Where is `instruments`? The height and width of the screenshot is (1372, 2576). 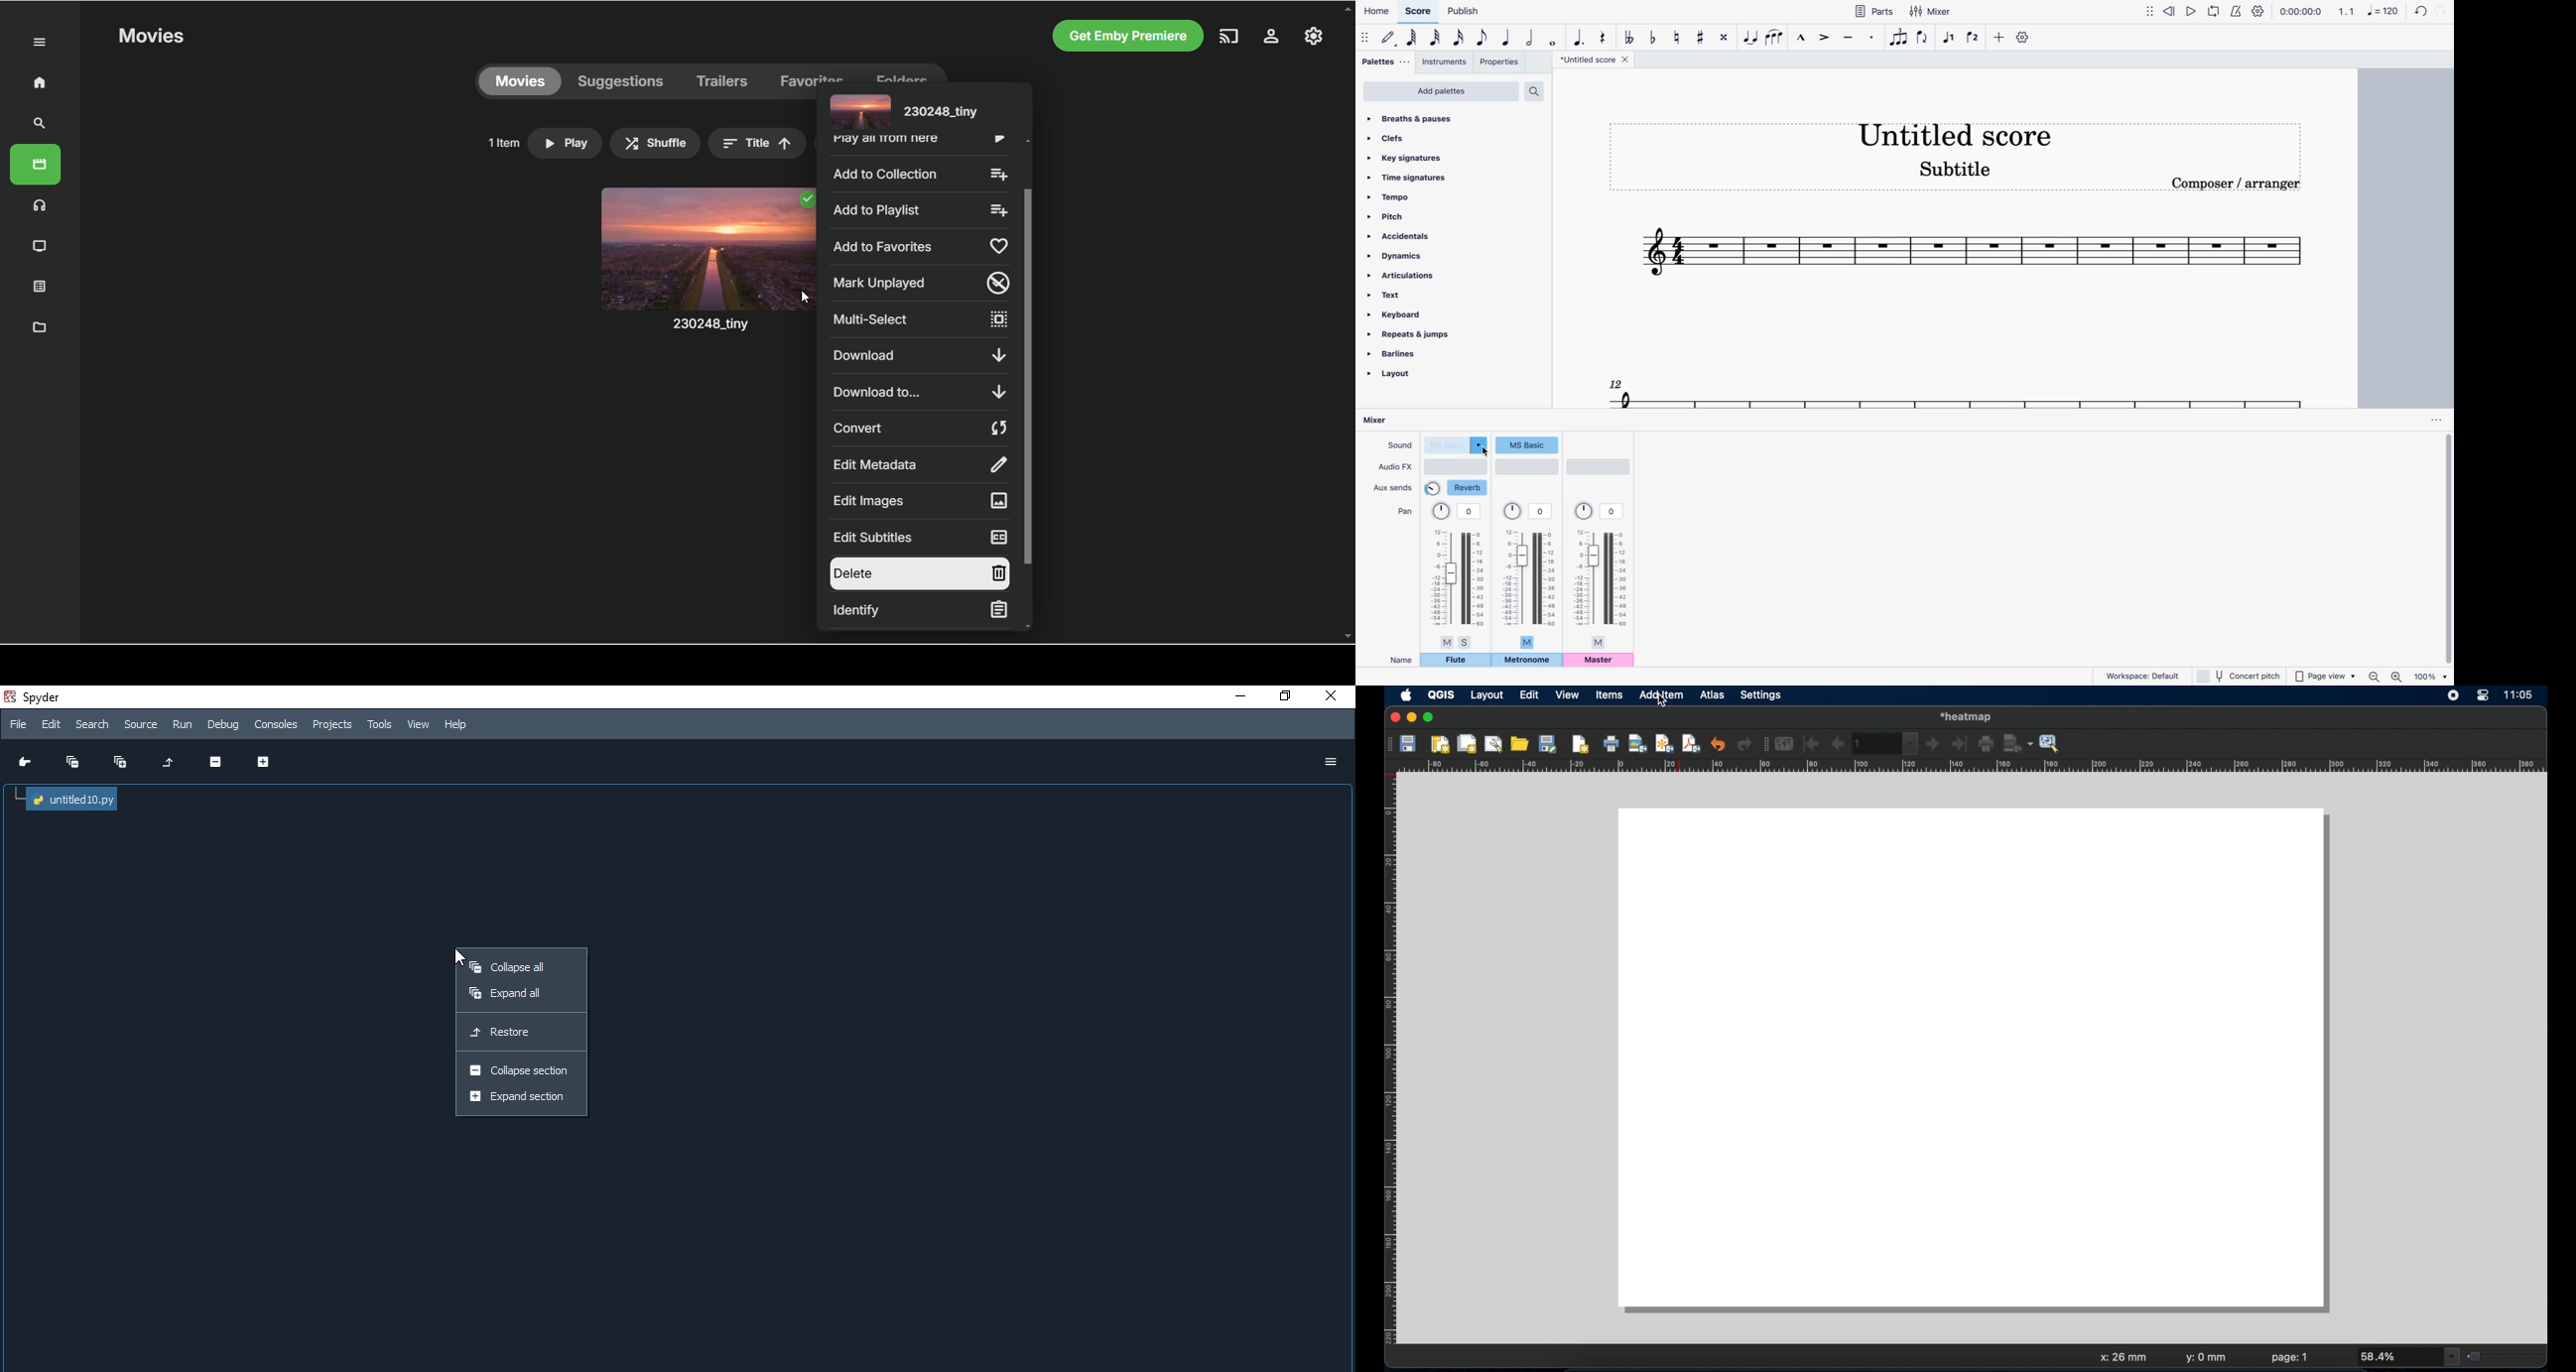 instruments is located at coordinates (1445, 63).